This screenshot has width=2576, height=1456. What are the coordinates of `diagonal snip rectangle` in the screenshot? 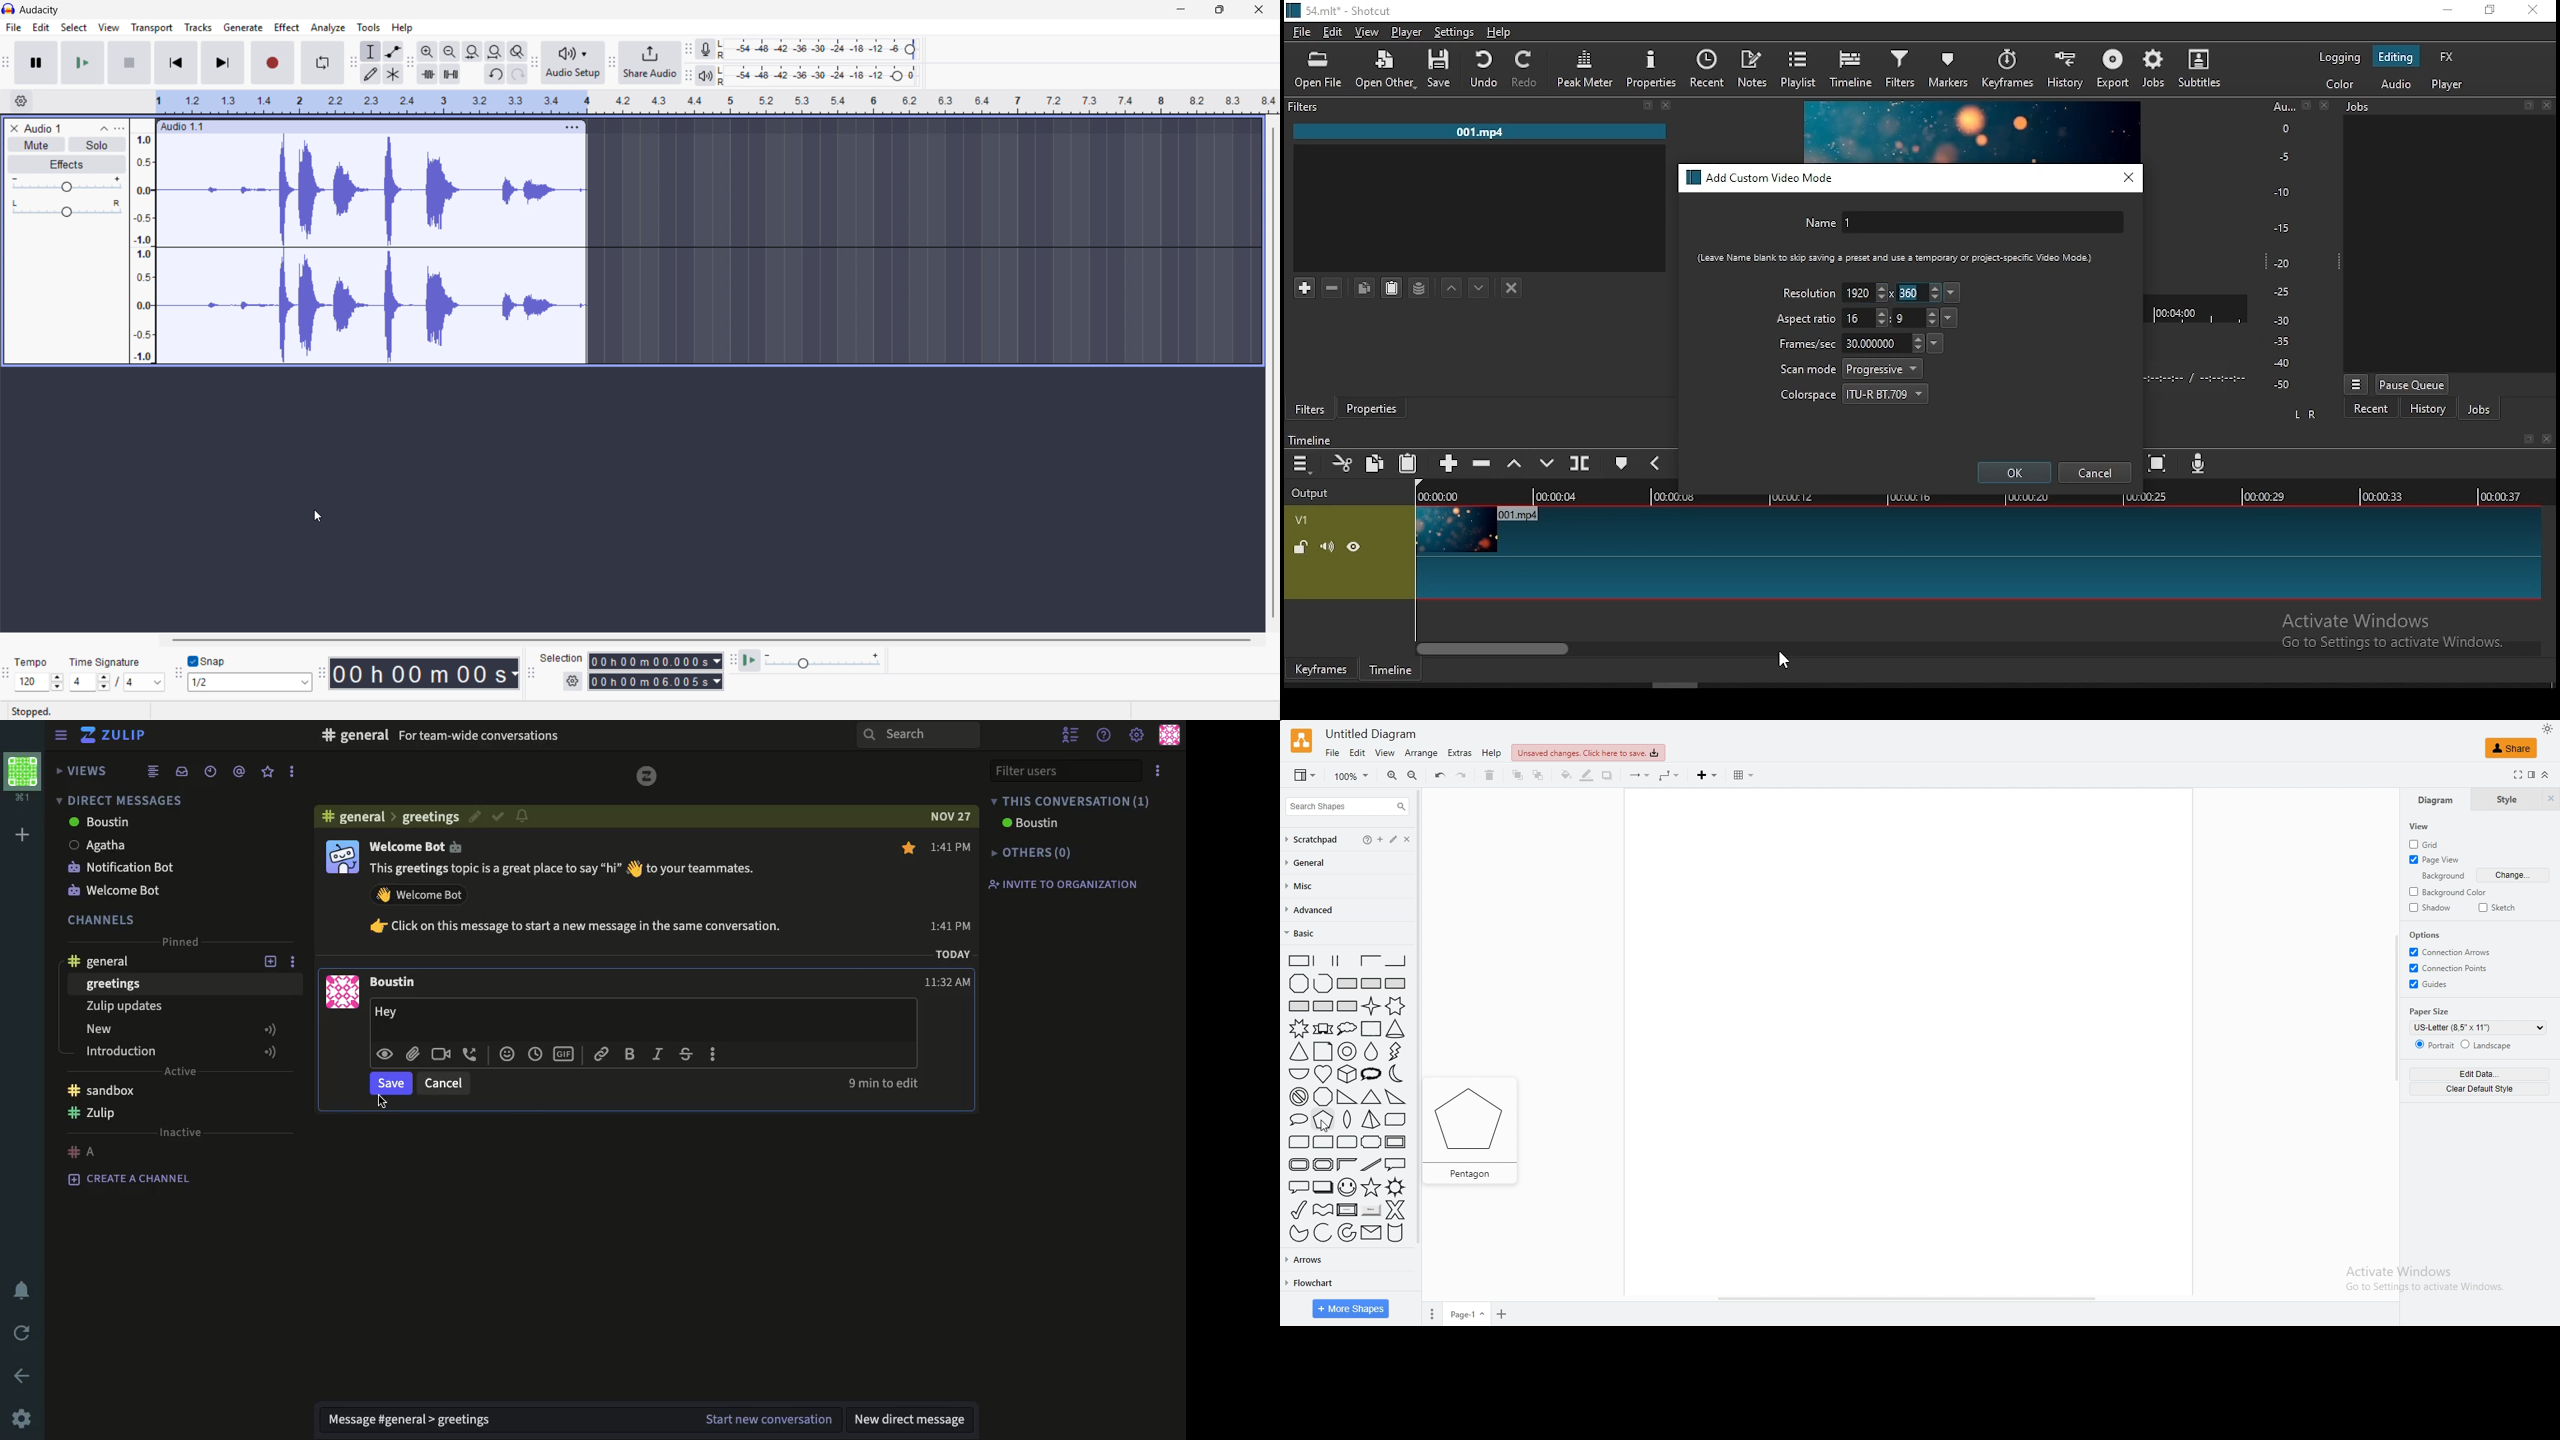 It's located at (1396, 1121).